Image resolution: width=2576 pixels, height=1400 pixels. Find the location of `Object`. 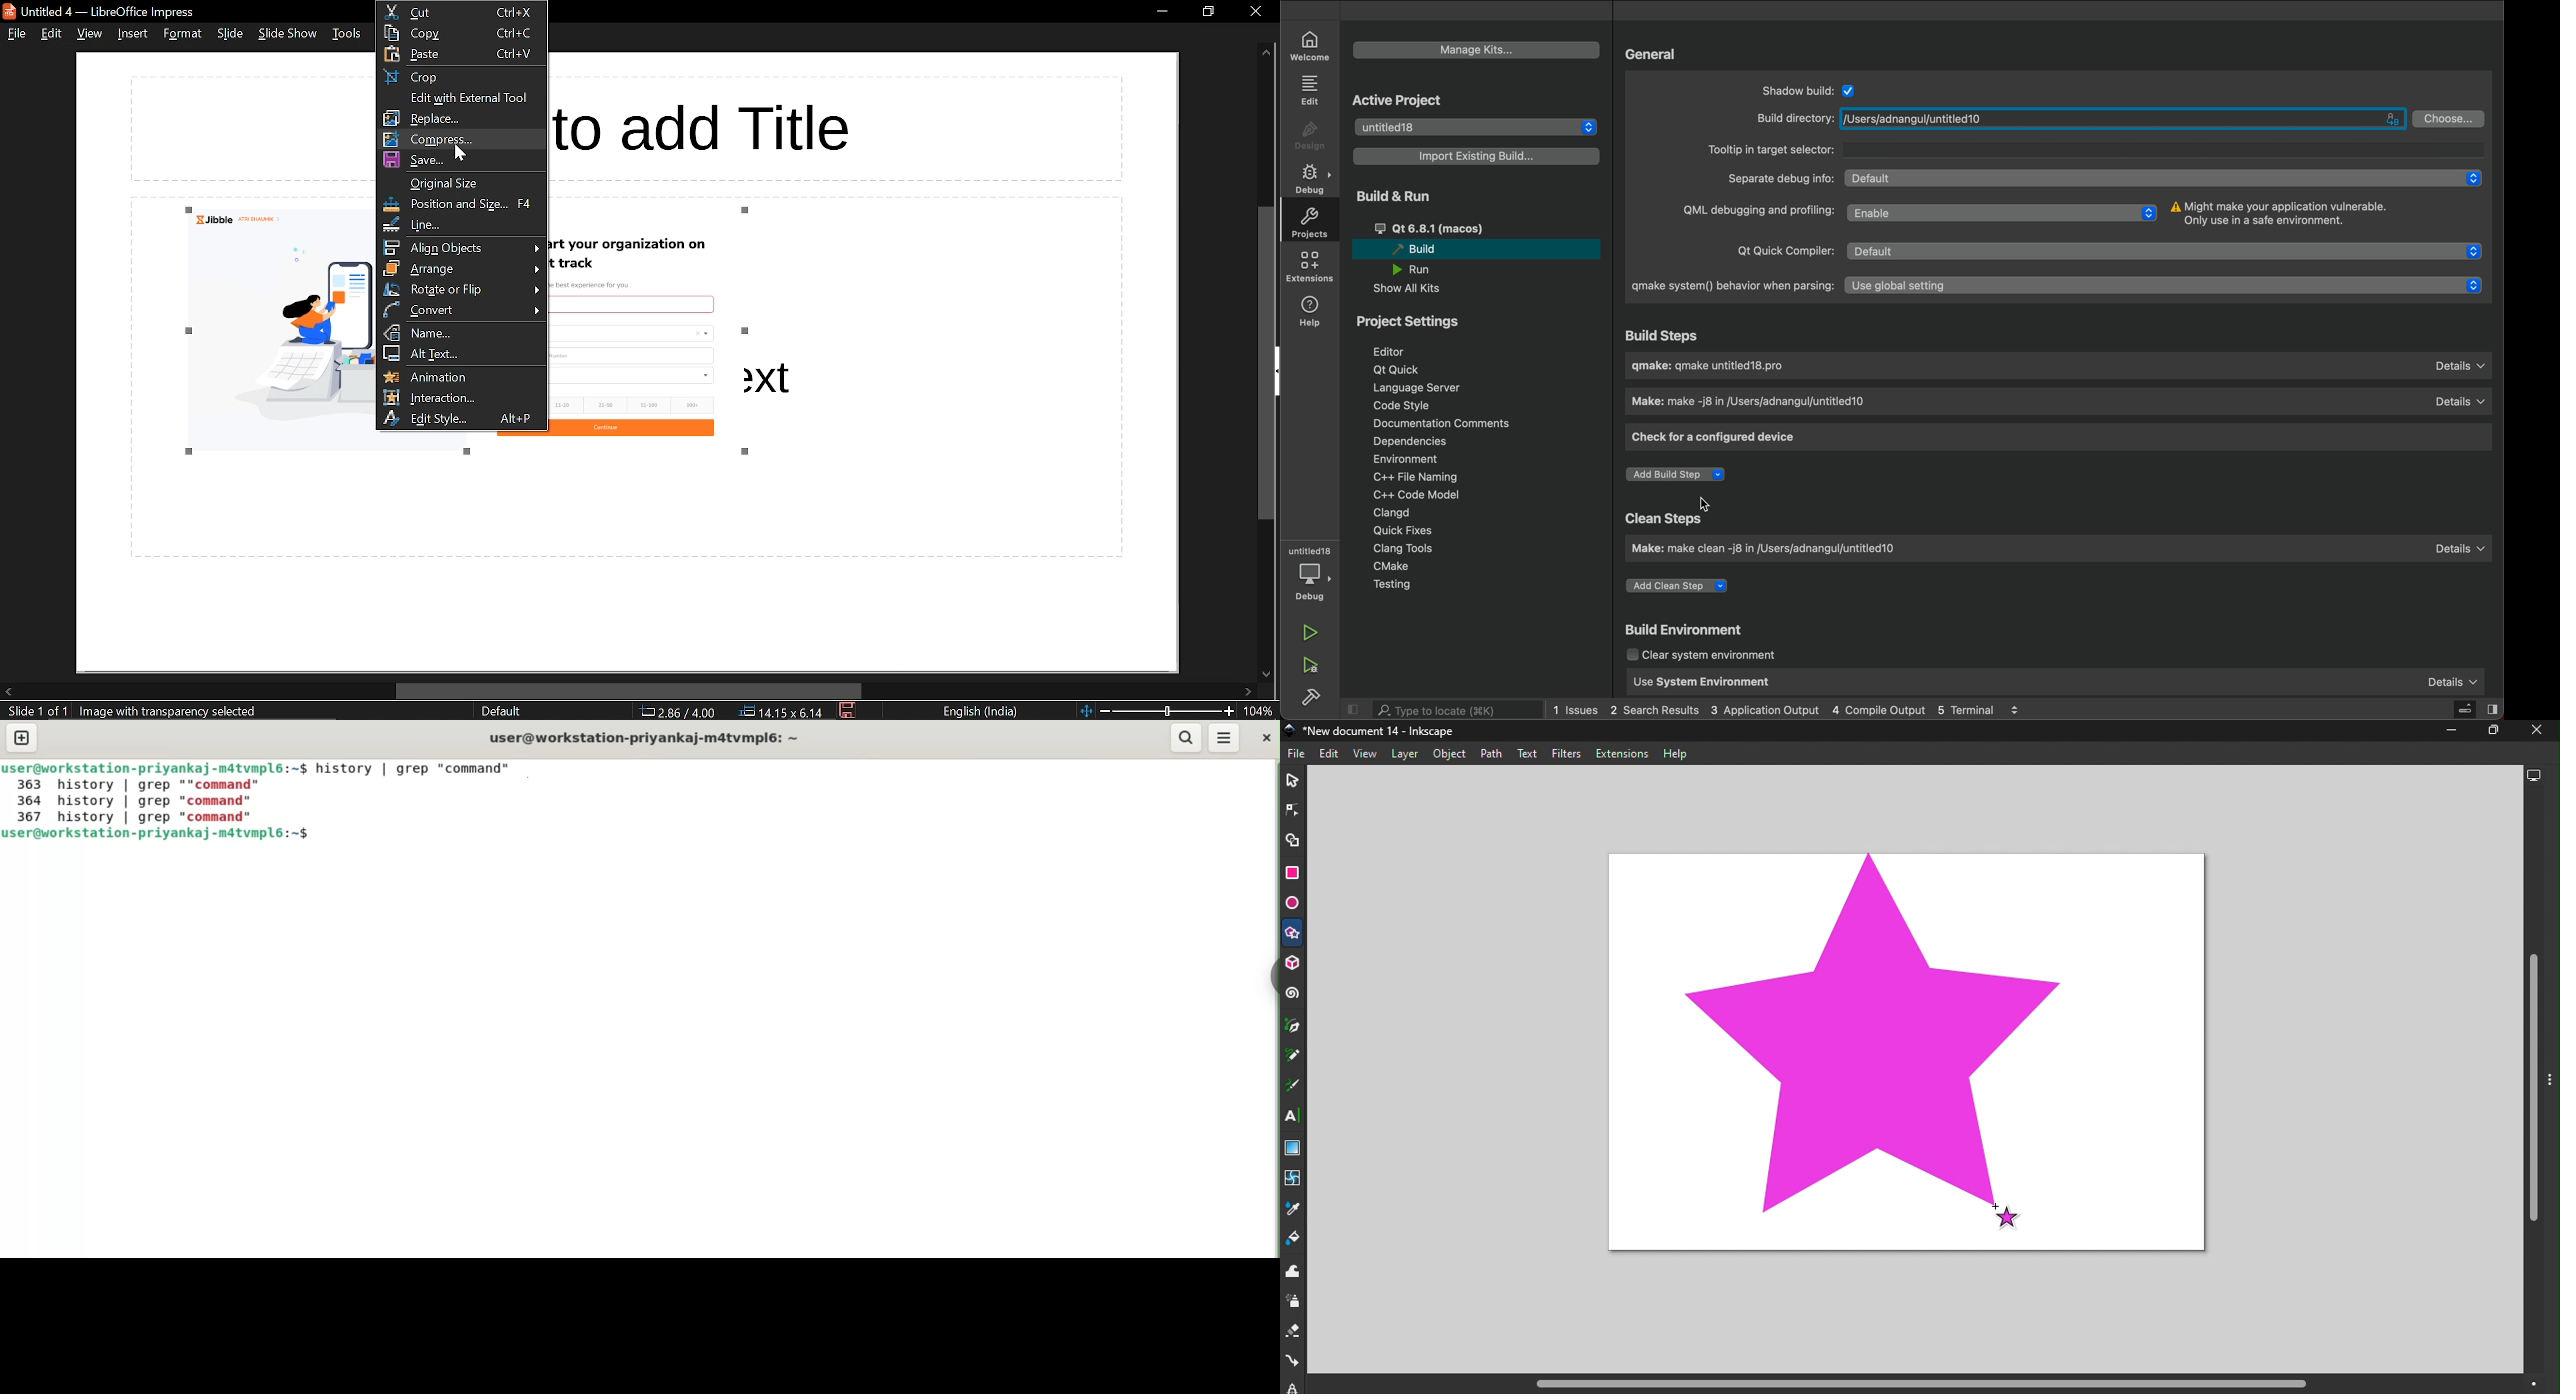

Object is located at coordinates (1450, 753).